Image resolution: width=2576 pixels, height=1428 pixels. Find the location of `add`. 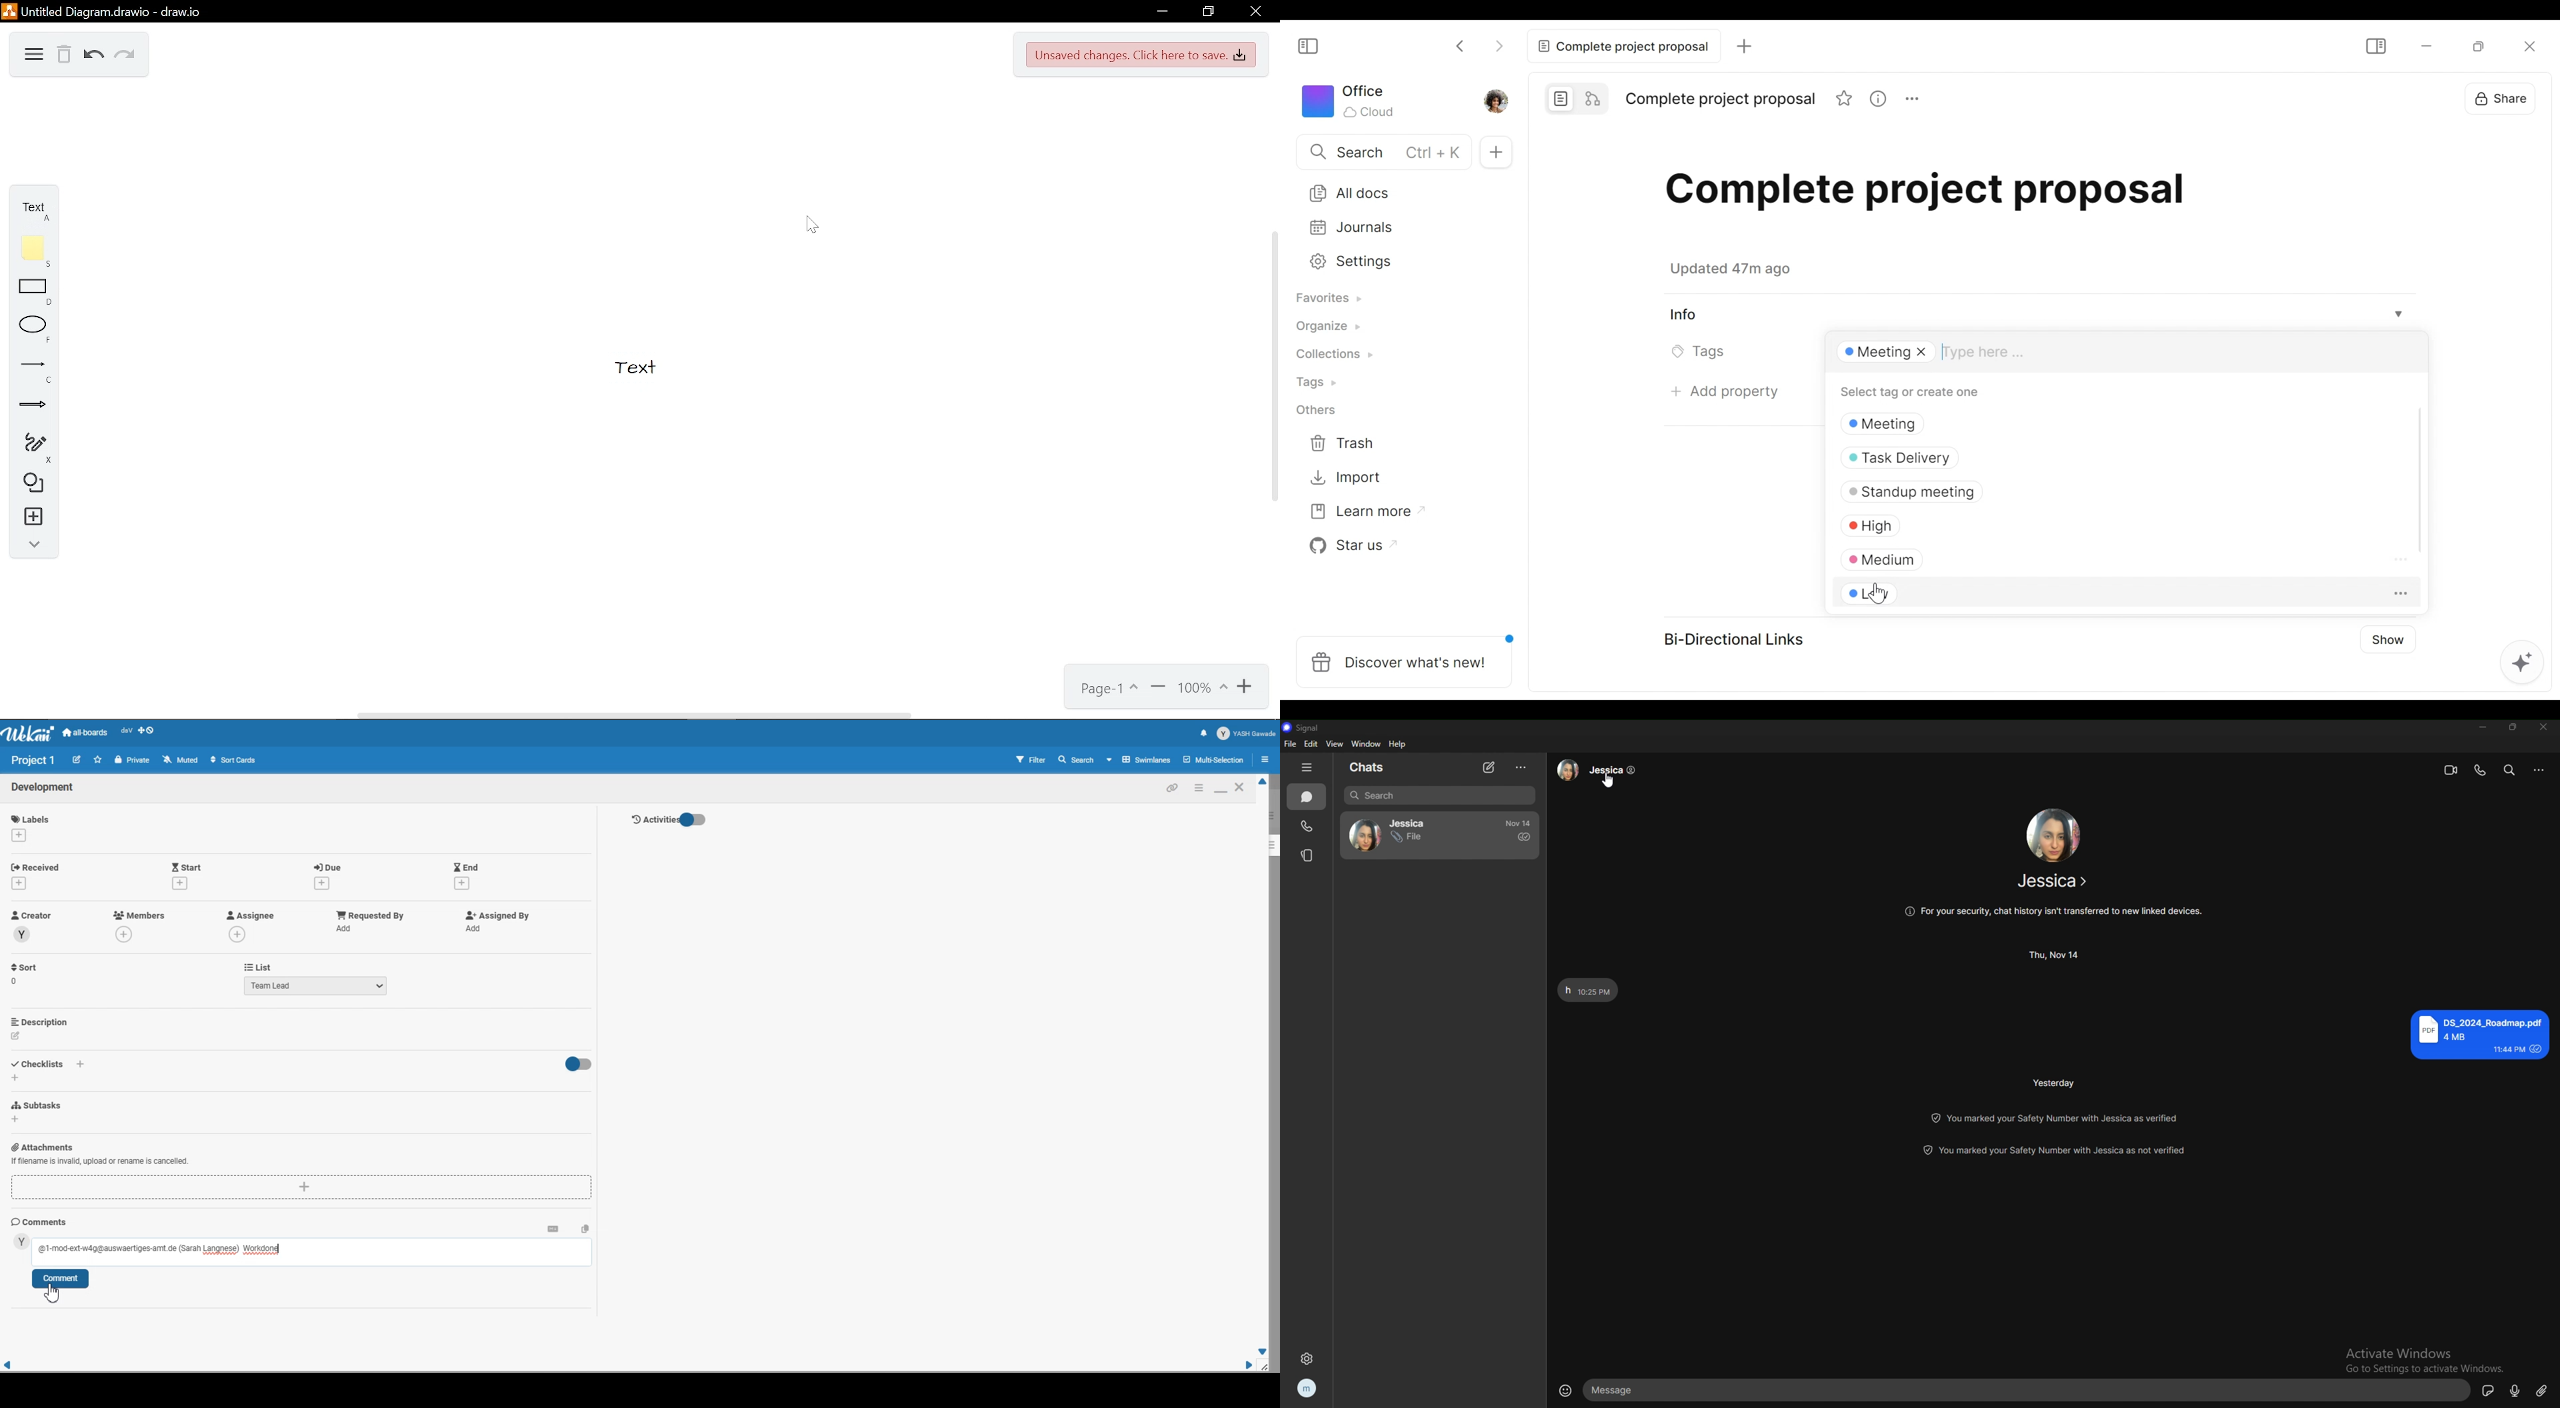

add is located at coordinates (347, 928).